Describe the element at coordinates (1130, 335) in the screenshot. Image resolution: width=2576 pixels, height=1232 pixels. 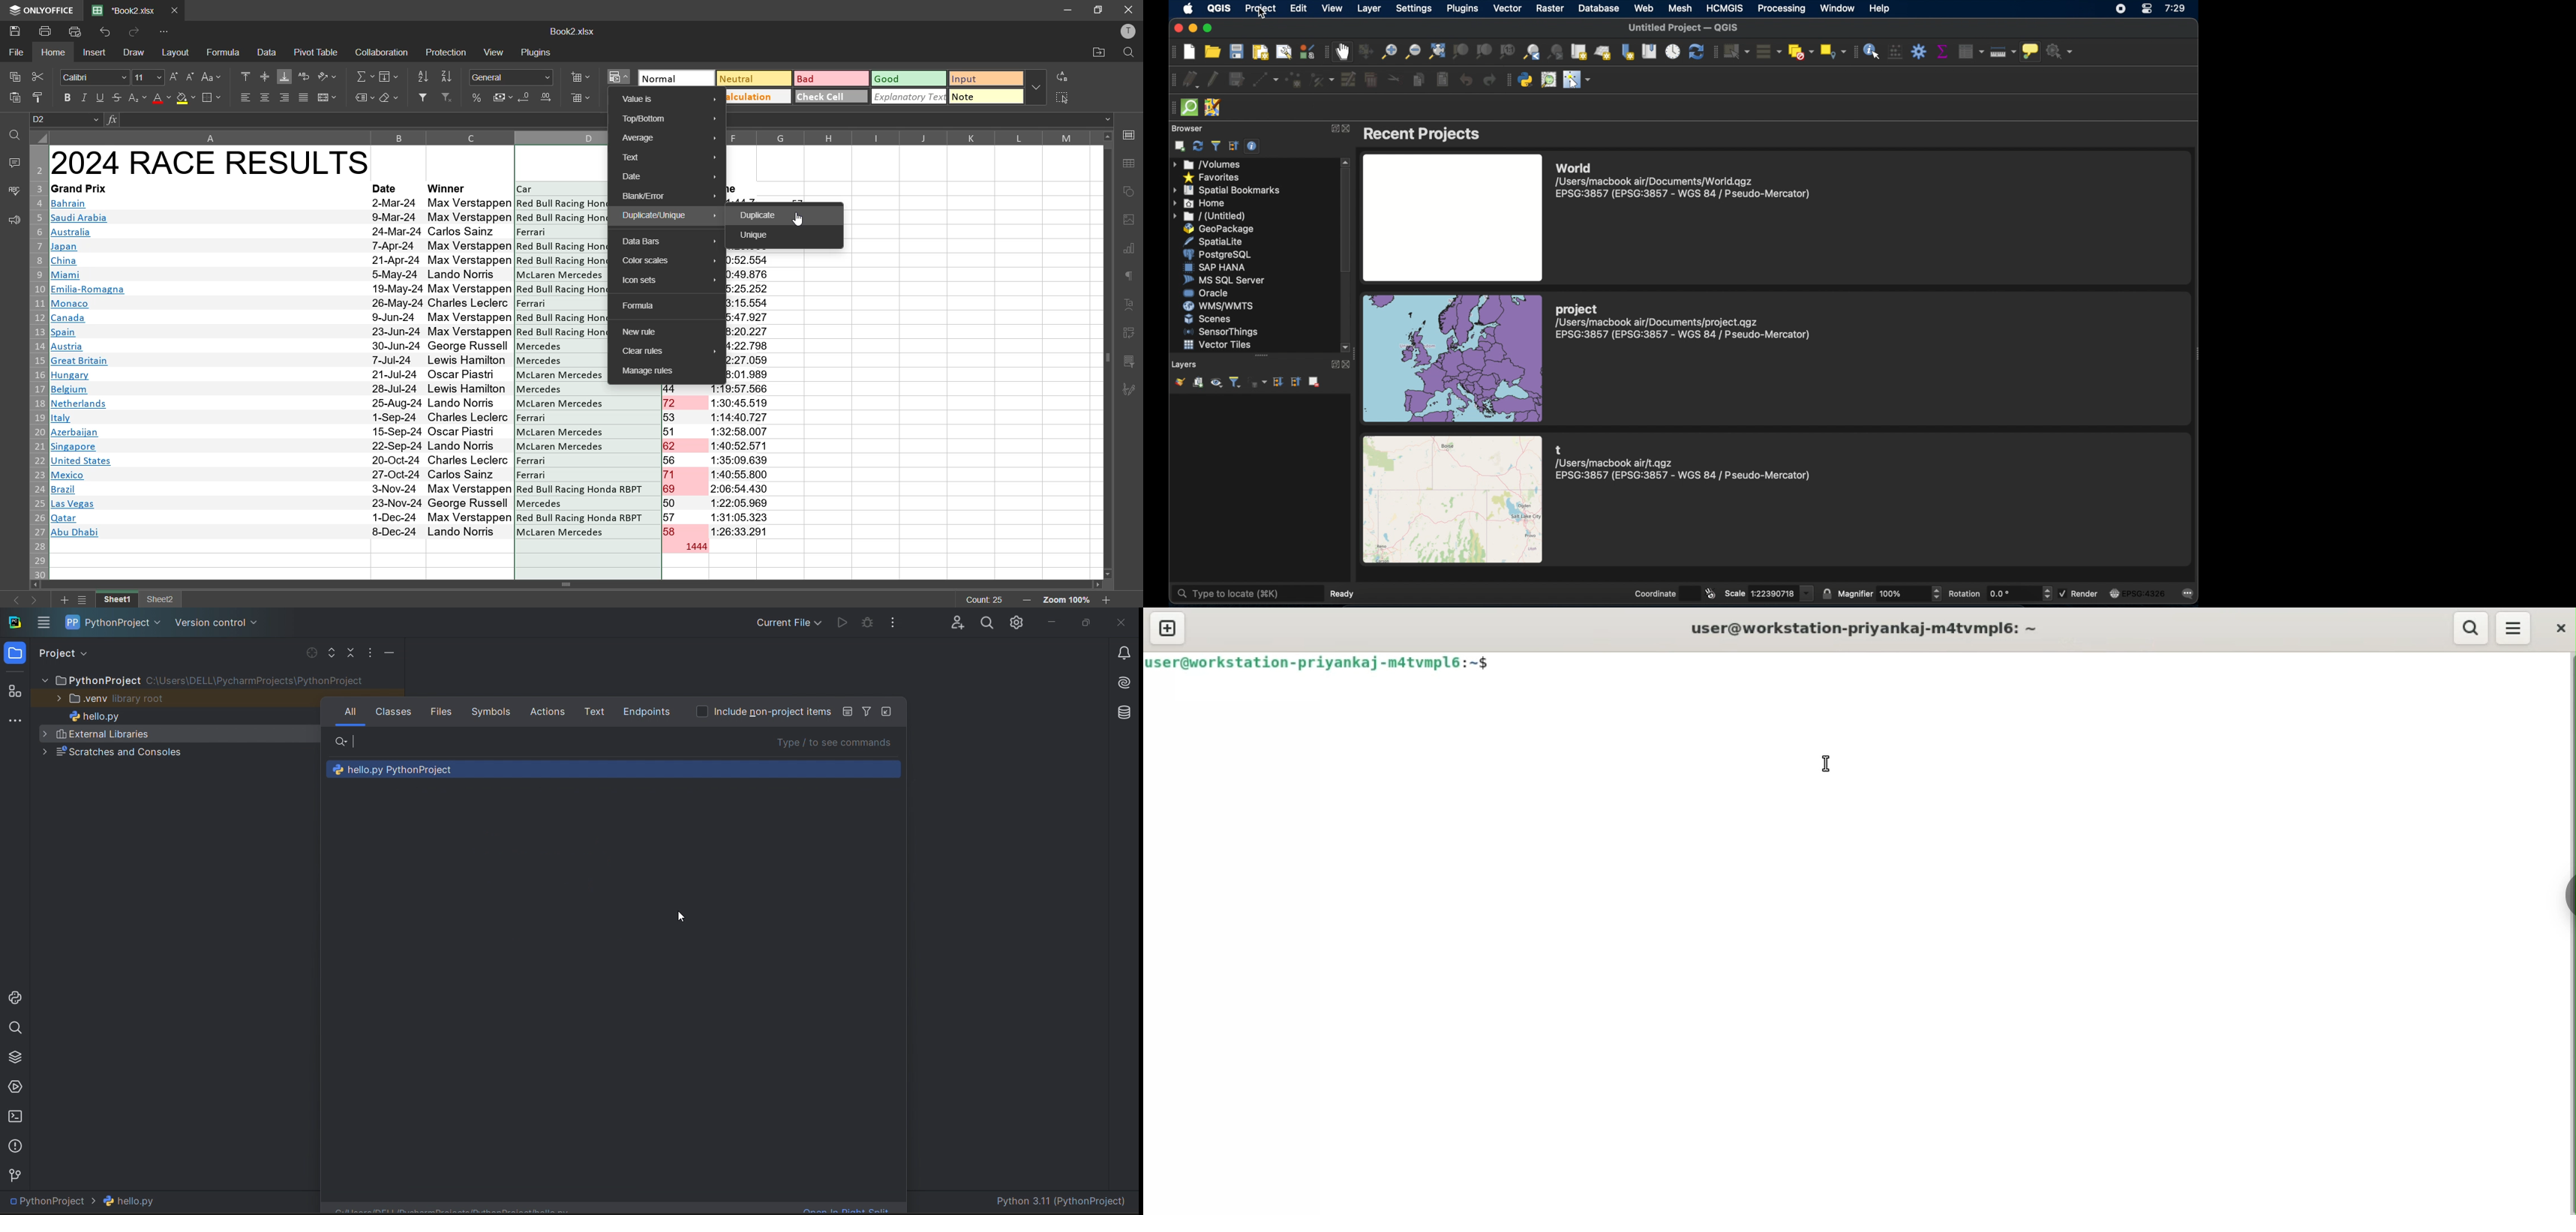
I see `pivot table` at that location.